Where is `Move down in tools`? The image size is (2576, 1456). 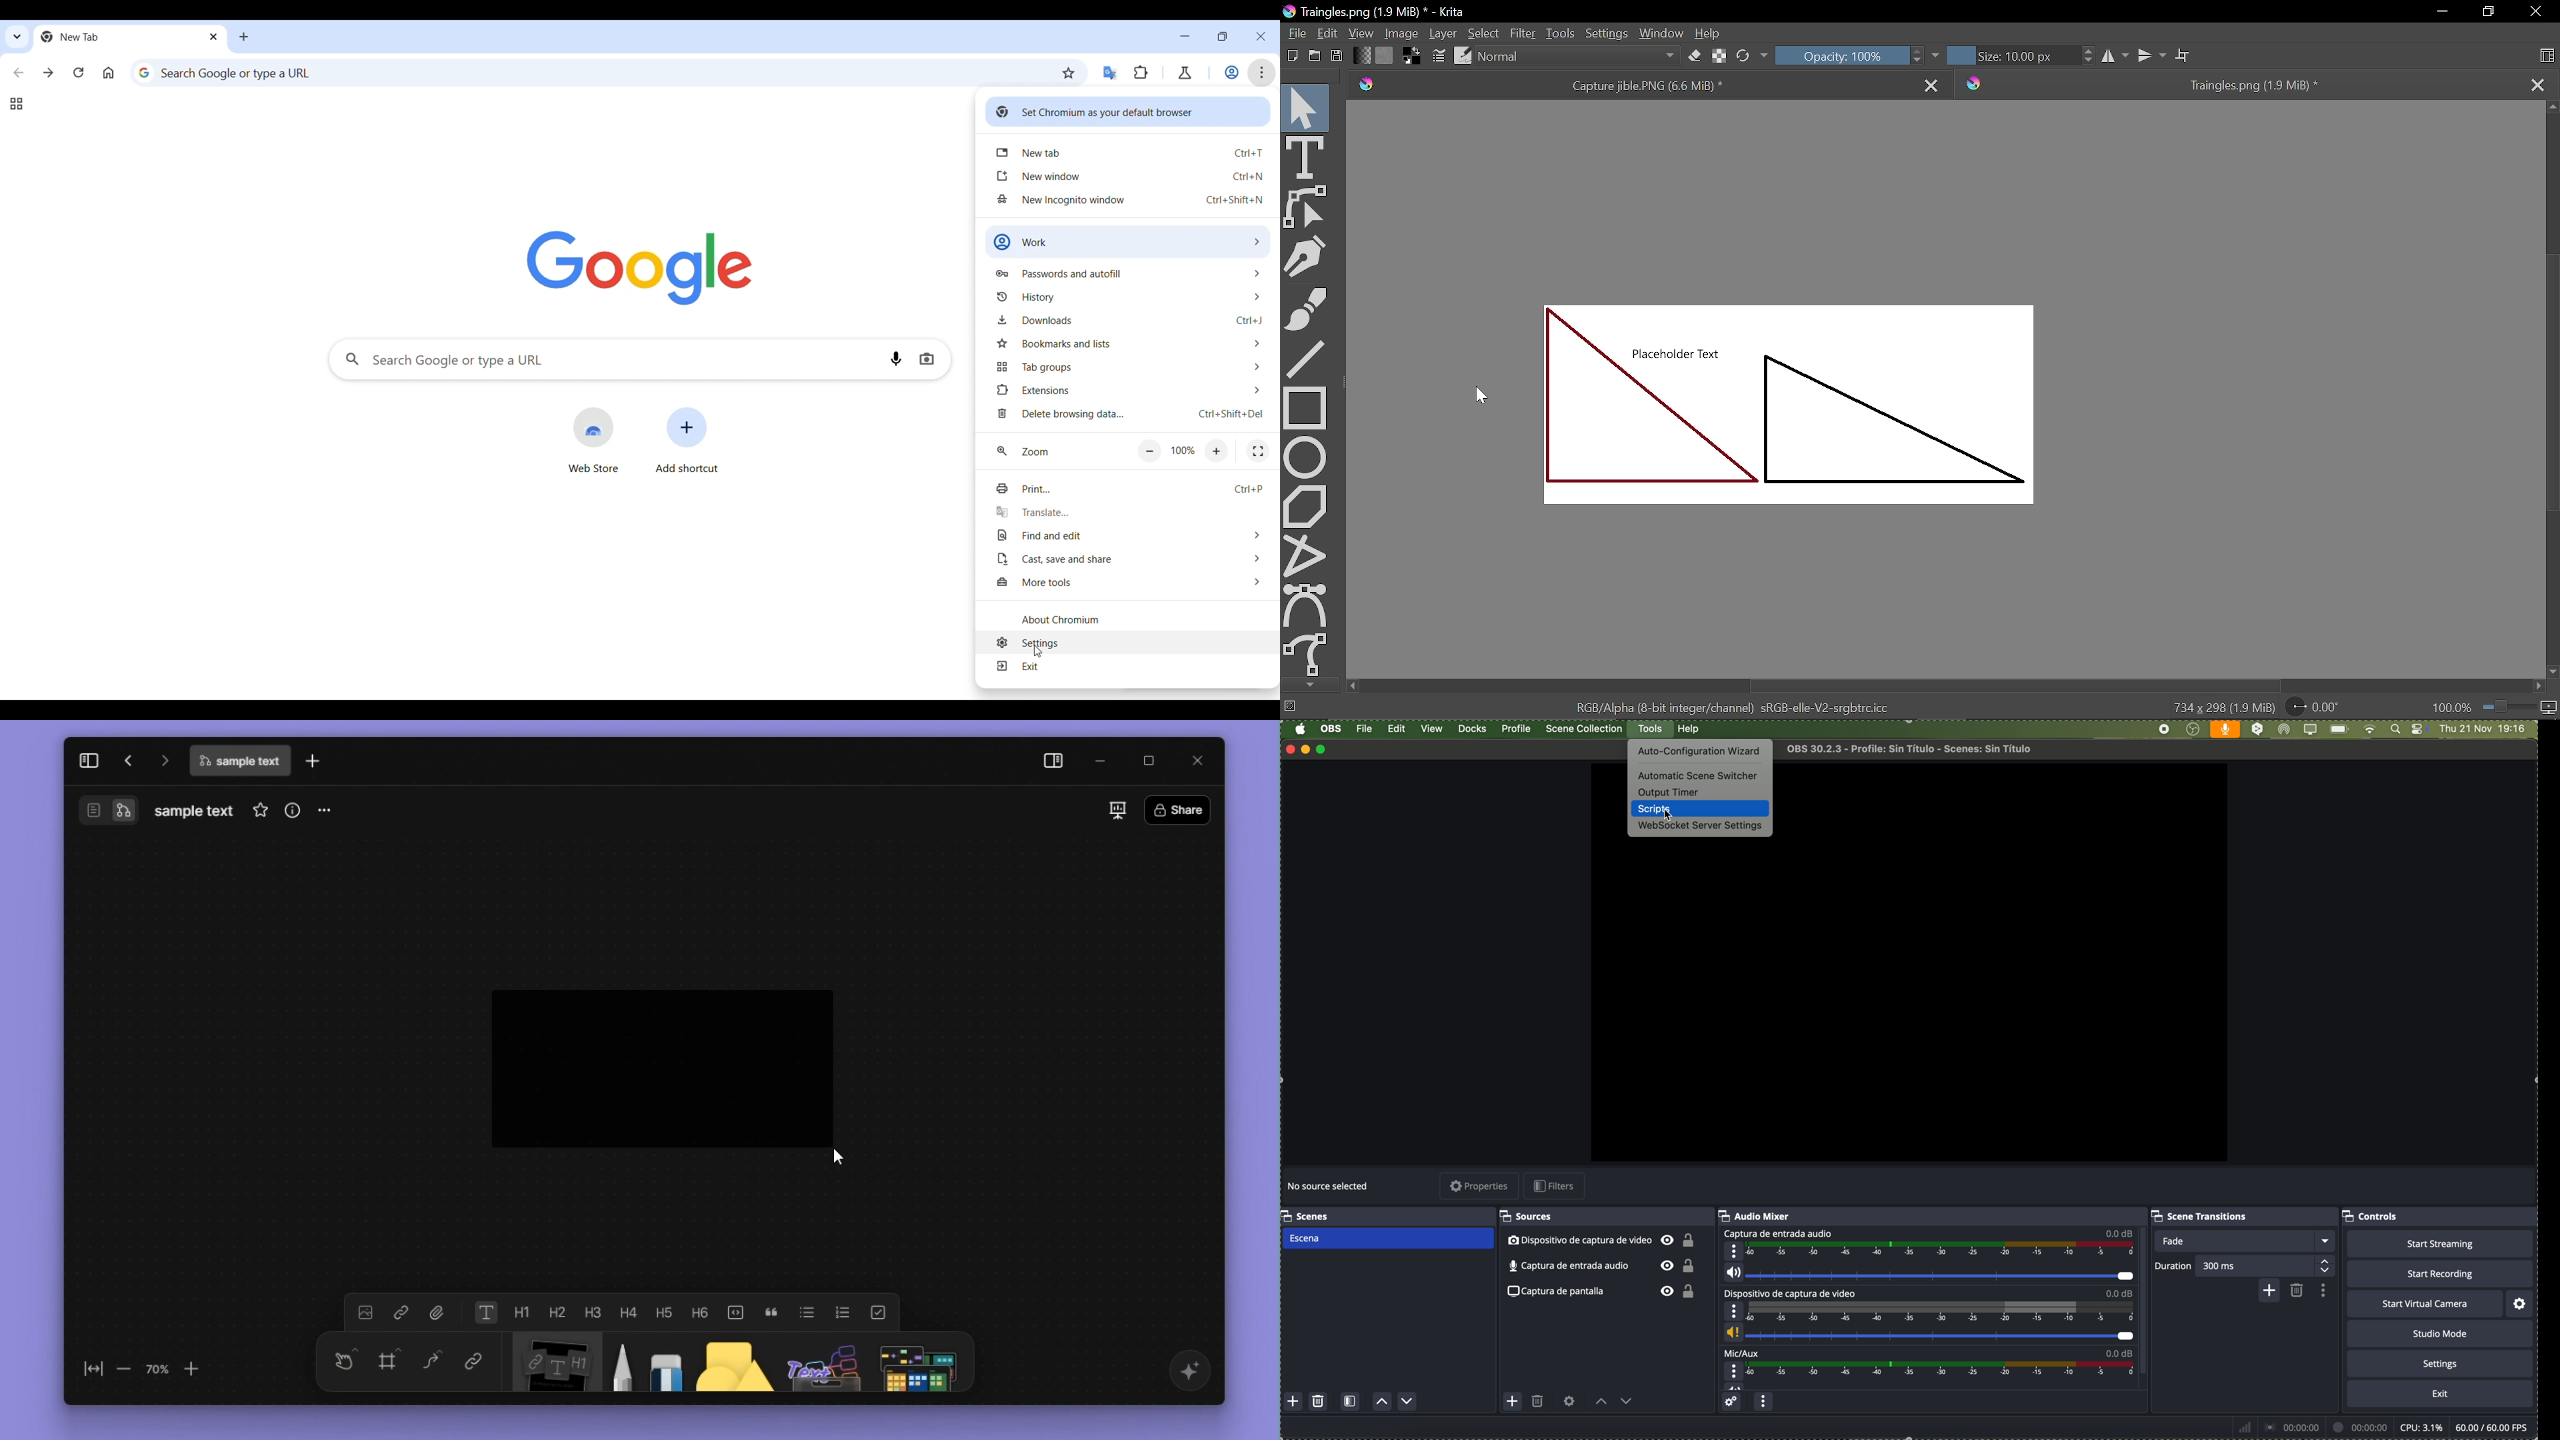 Move down in tools is located at coordinates (1307, 685).